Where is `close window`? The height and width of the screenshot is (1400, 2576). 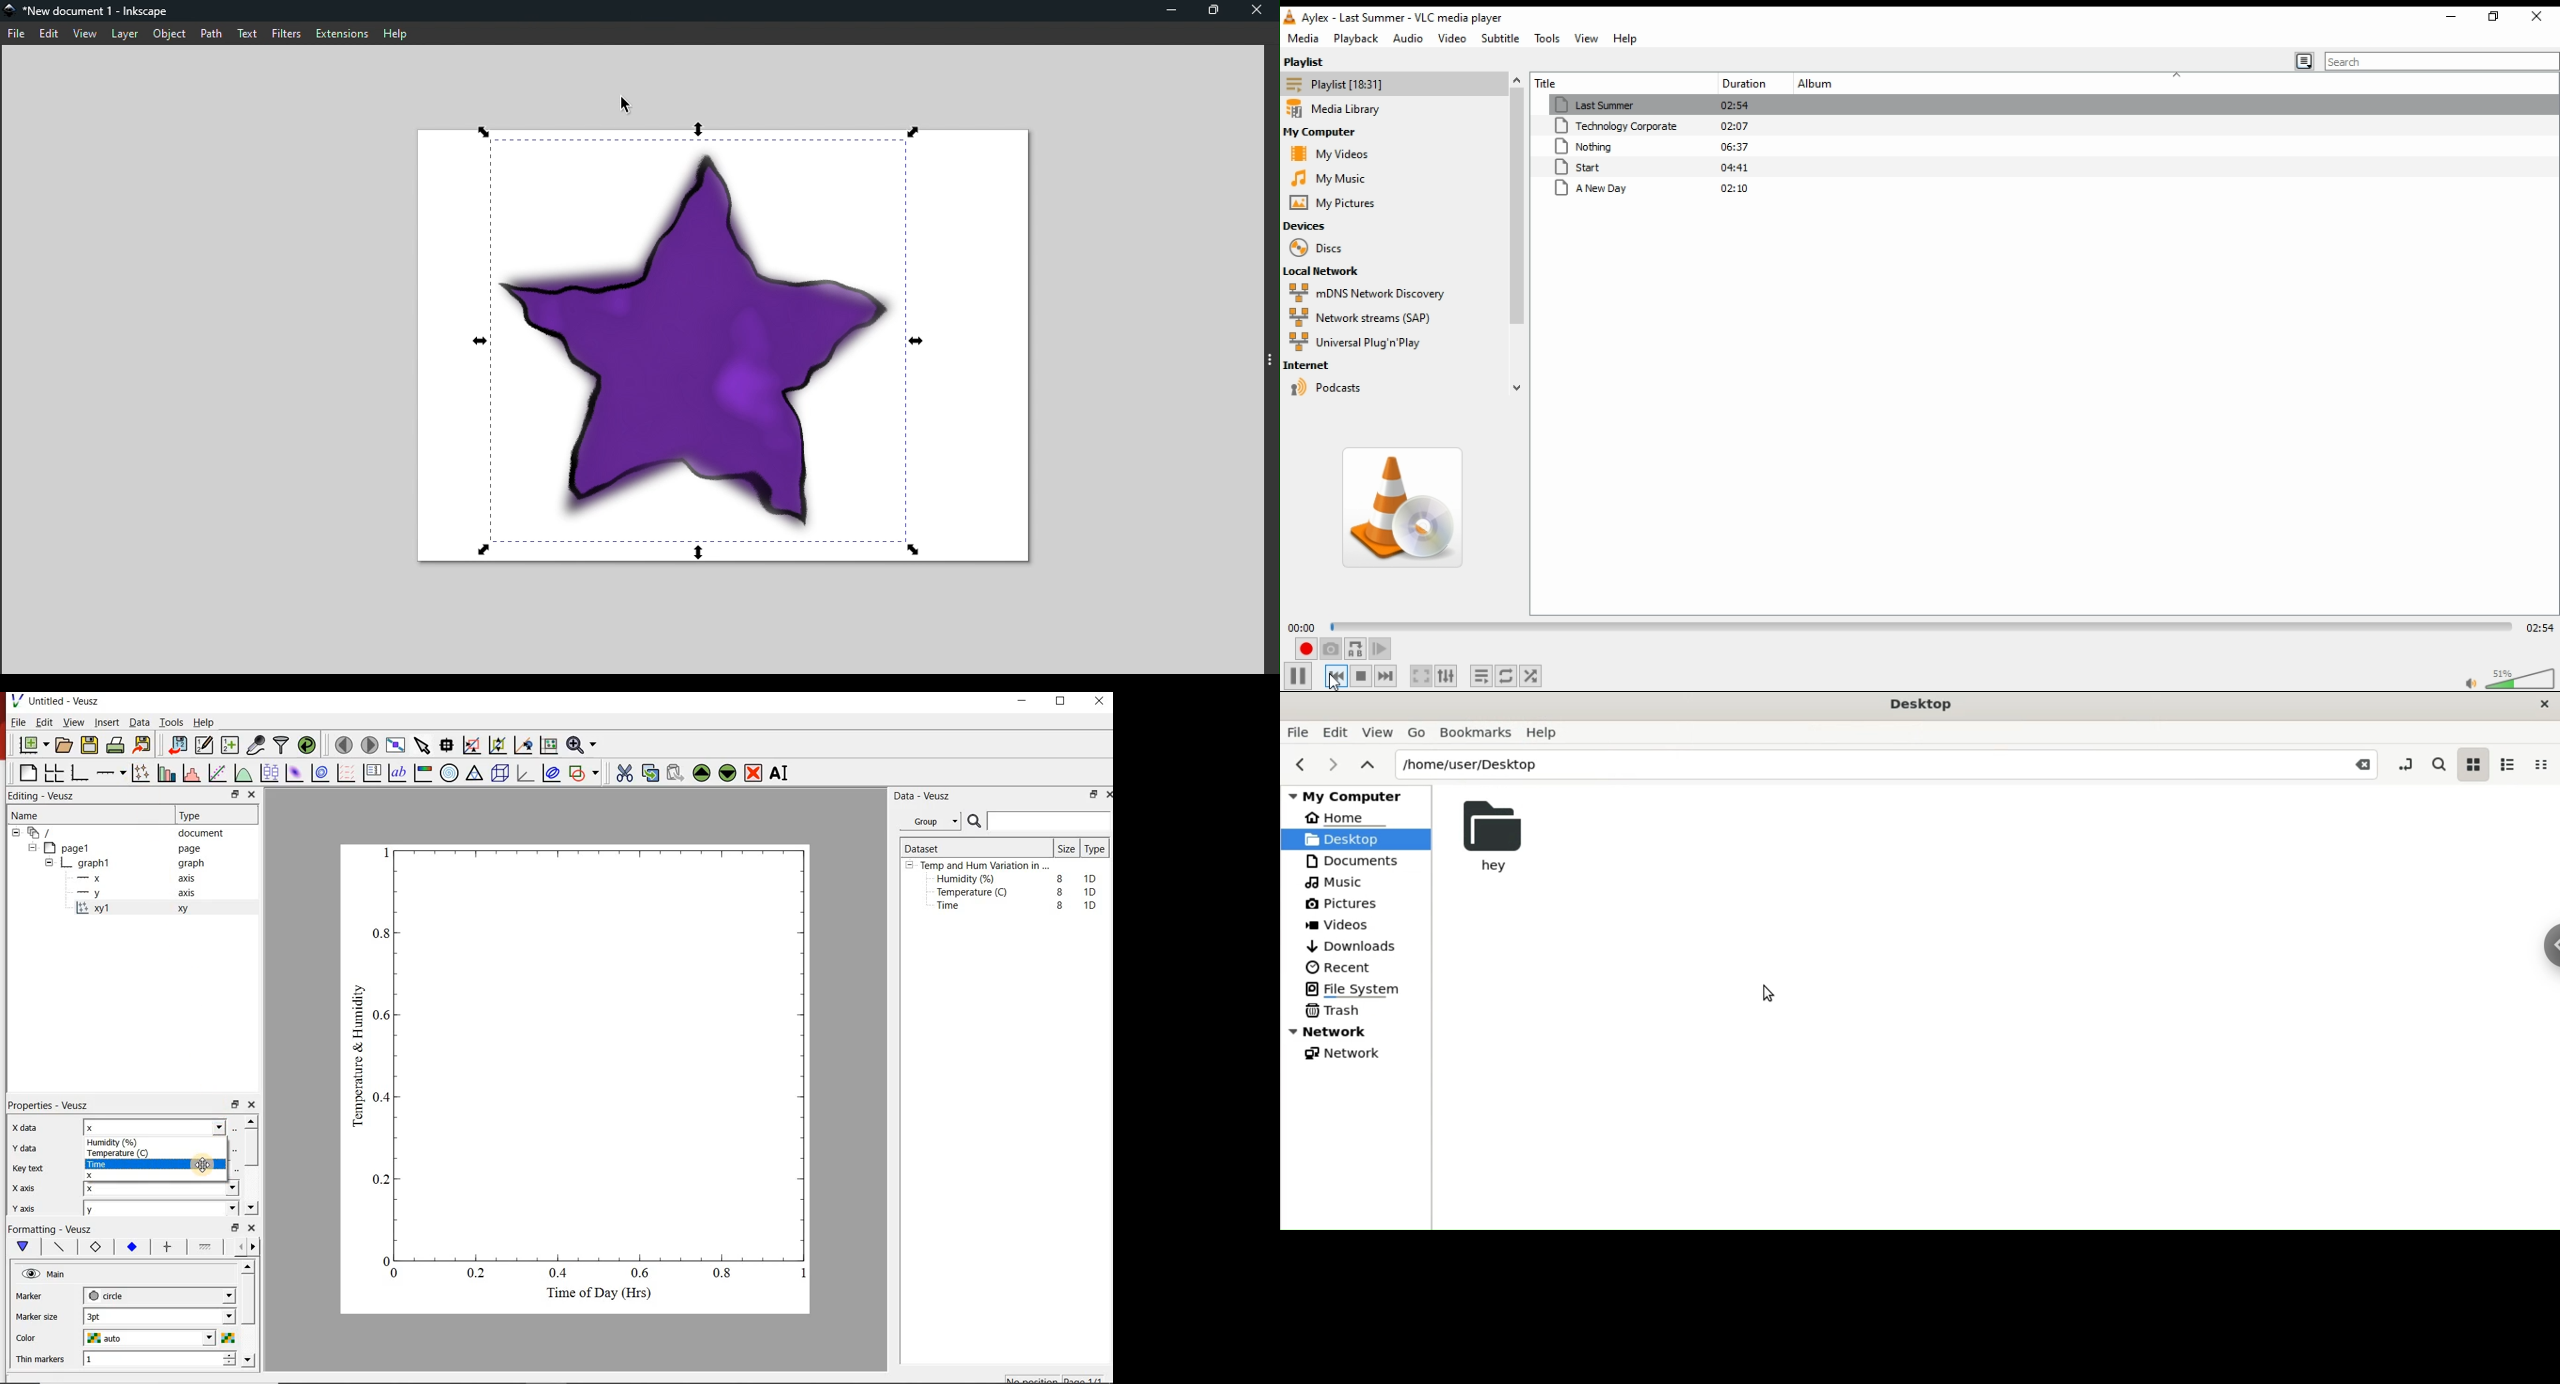 close window is located at coordinates (2537, 16).